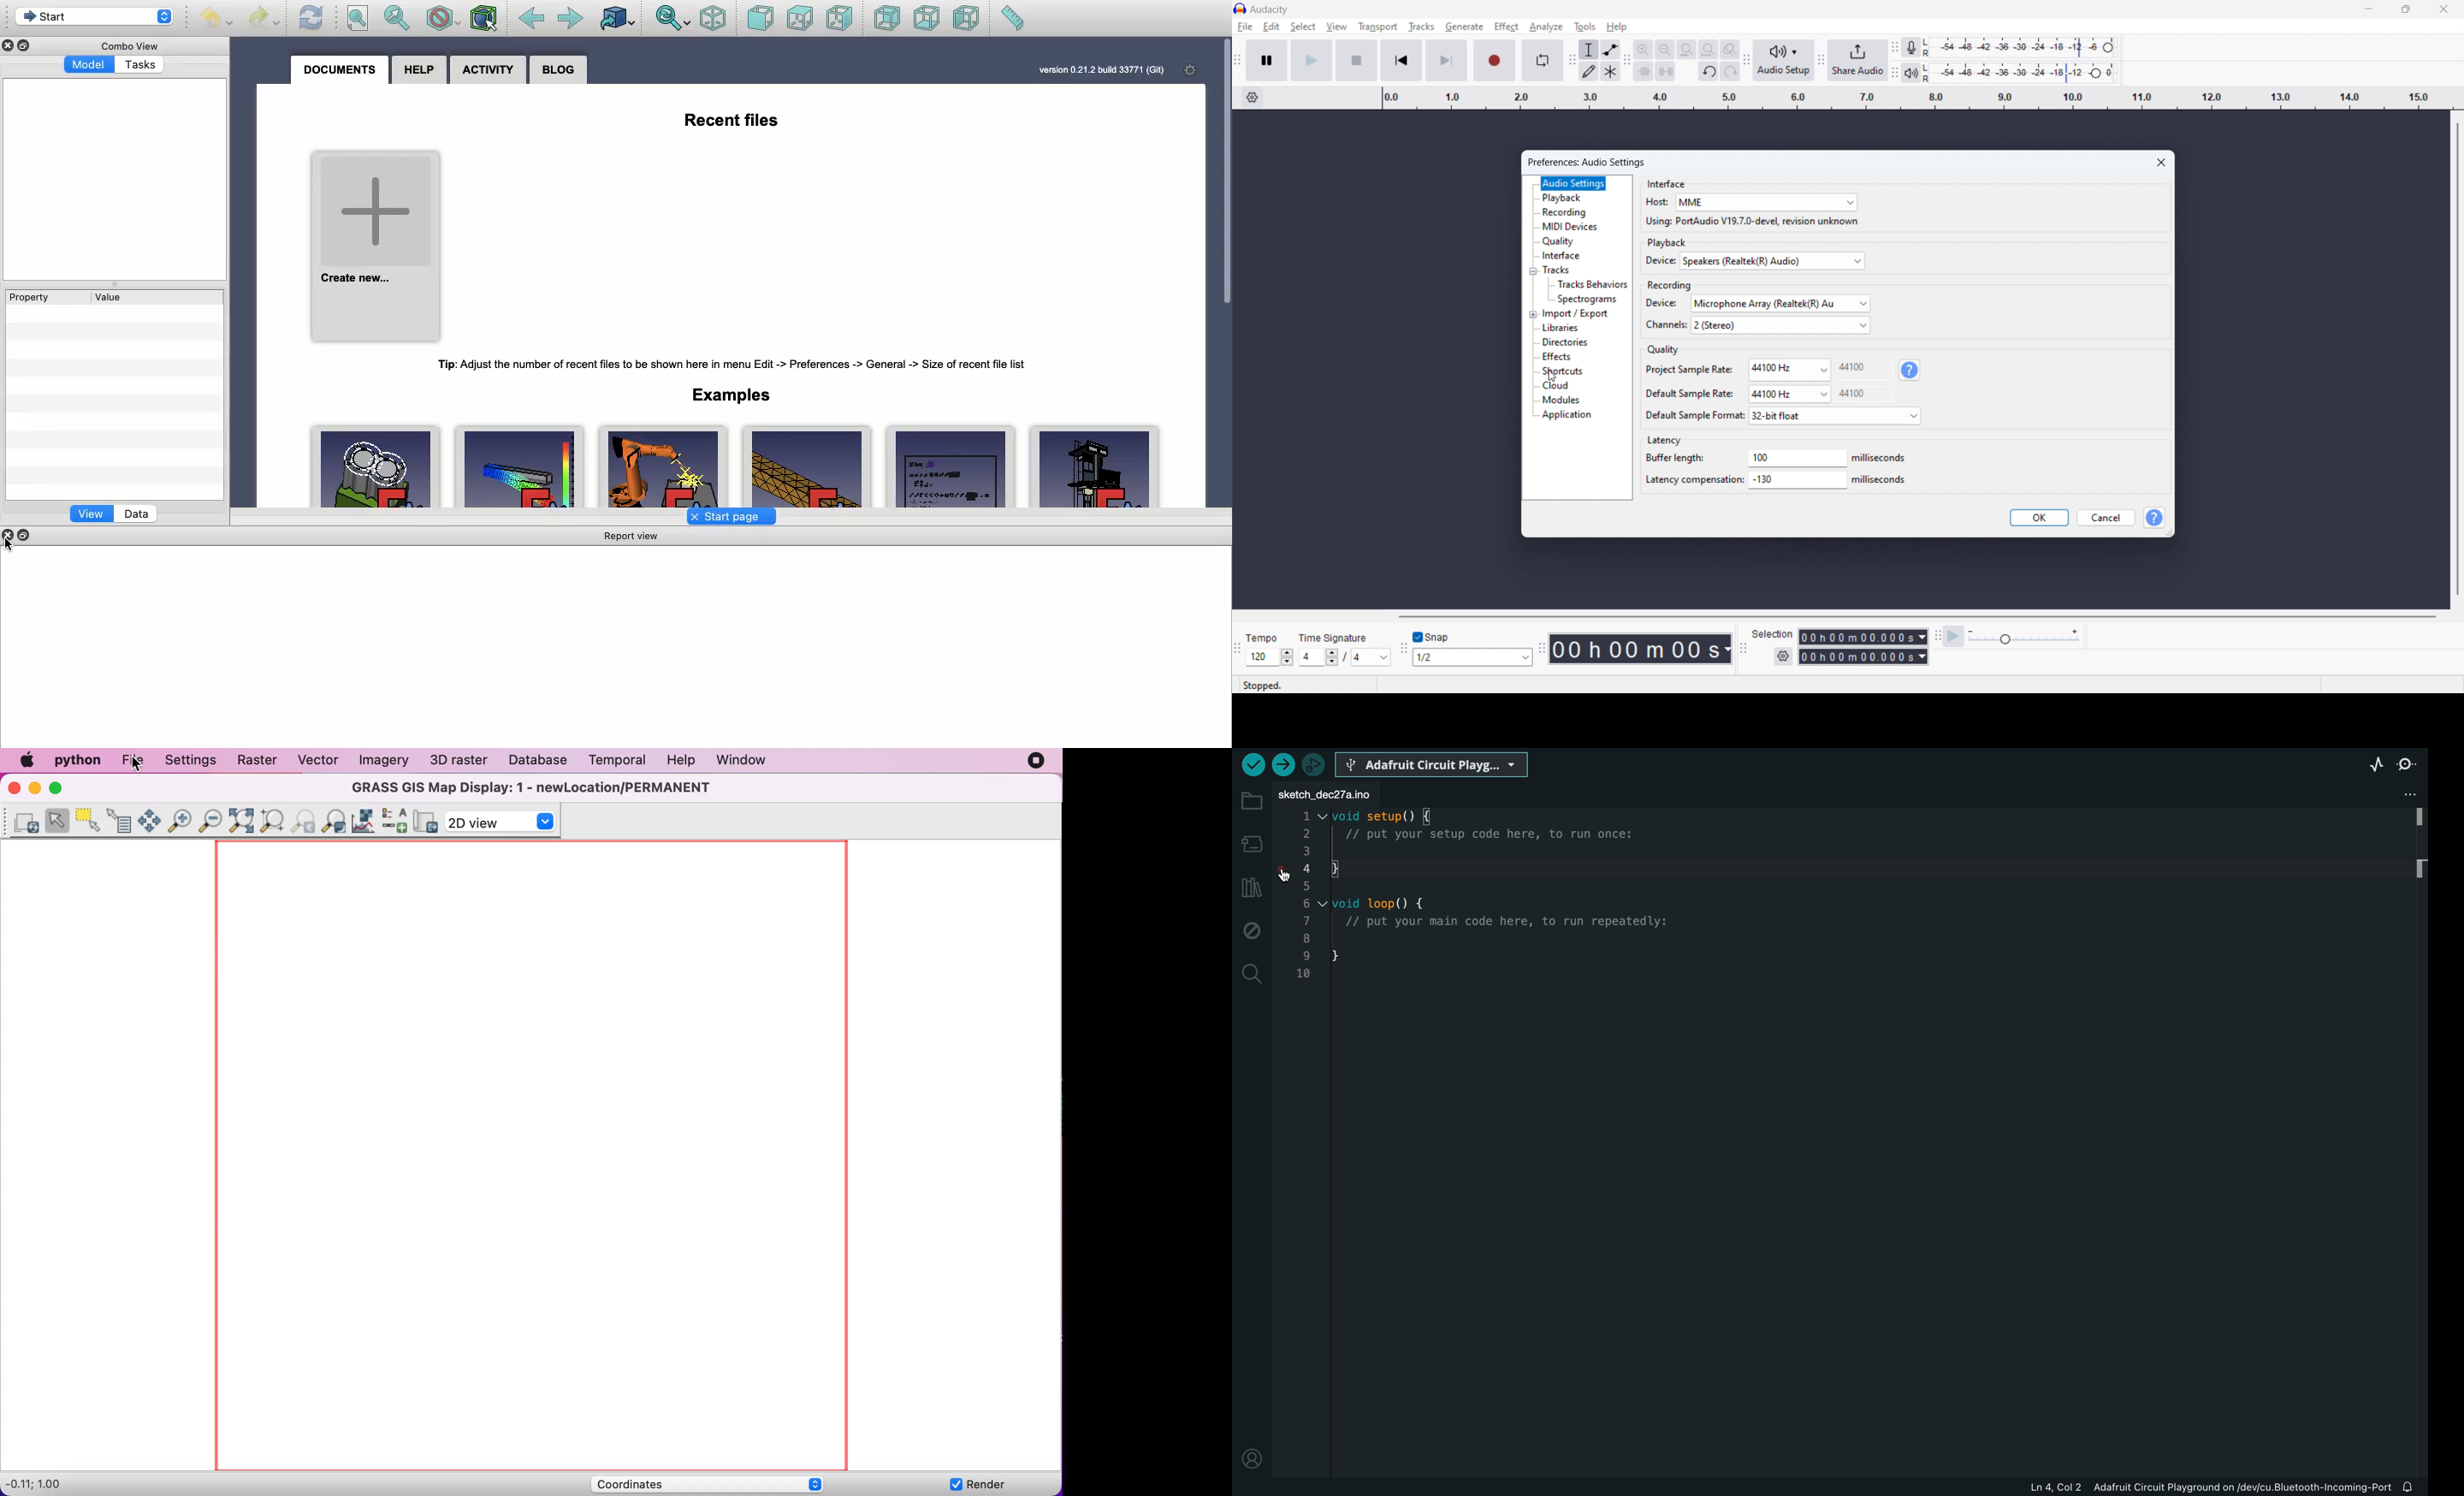 This screenshot has width=2464, height=1512. What do you see at coordinates (1446, 60) in the screenshot?
I see `skip to end` at bounding box center [1446, 60].